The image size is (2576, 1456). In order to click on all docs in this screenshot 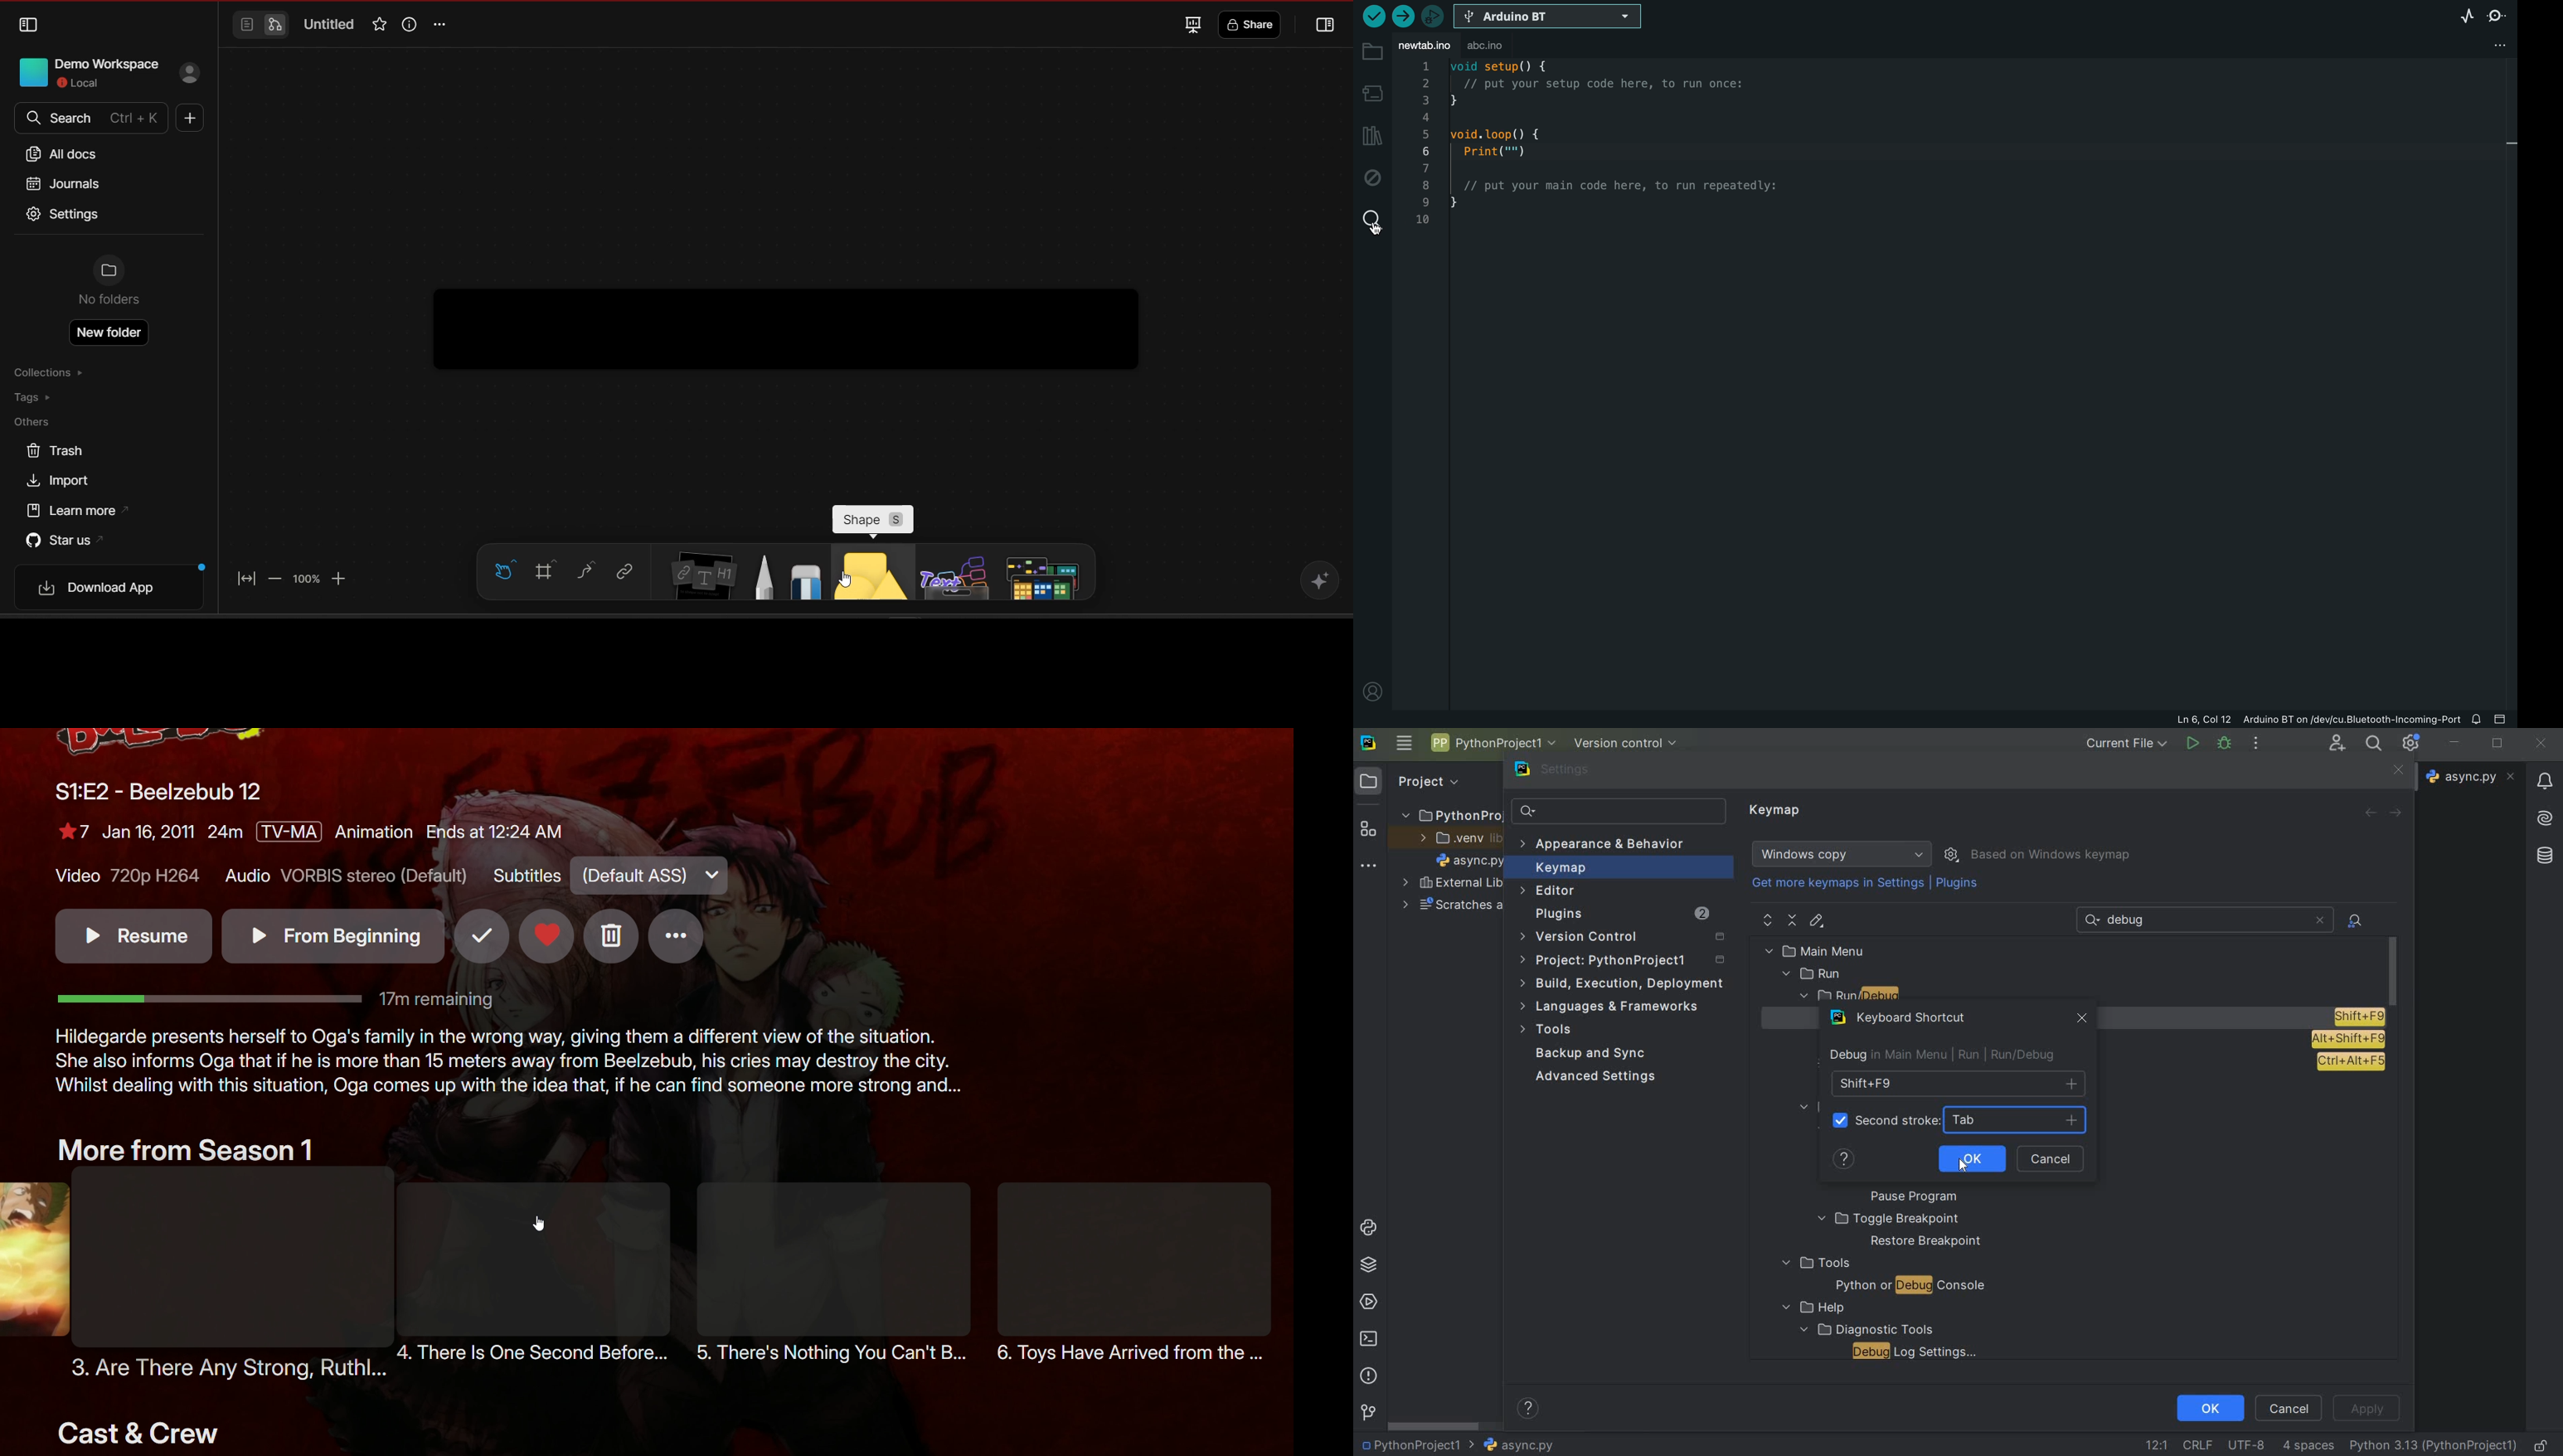, I will do `click(67, 154)`.